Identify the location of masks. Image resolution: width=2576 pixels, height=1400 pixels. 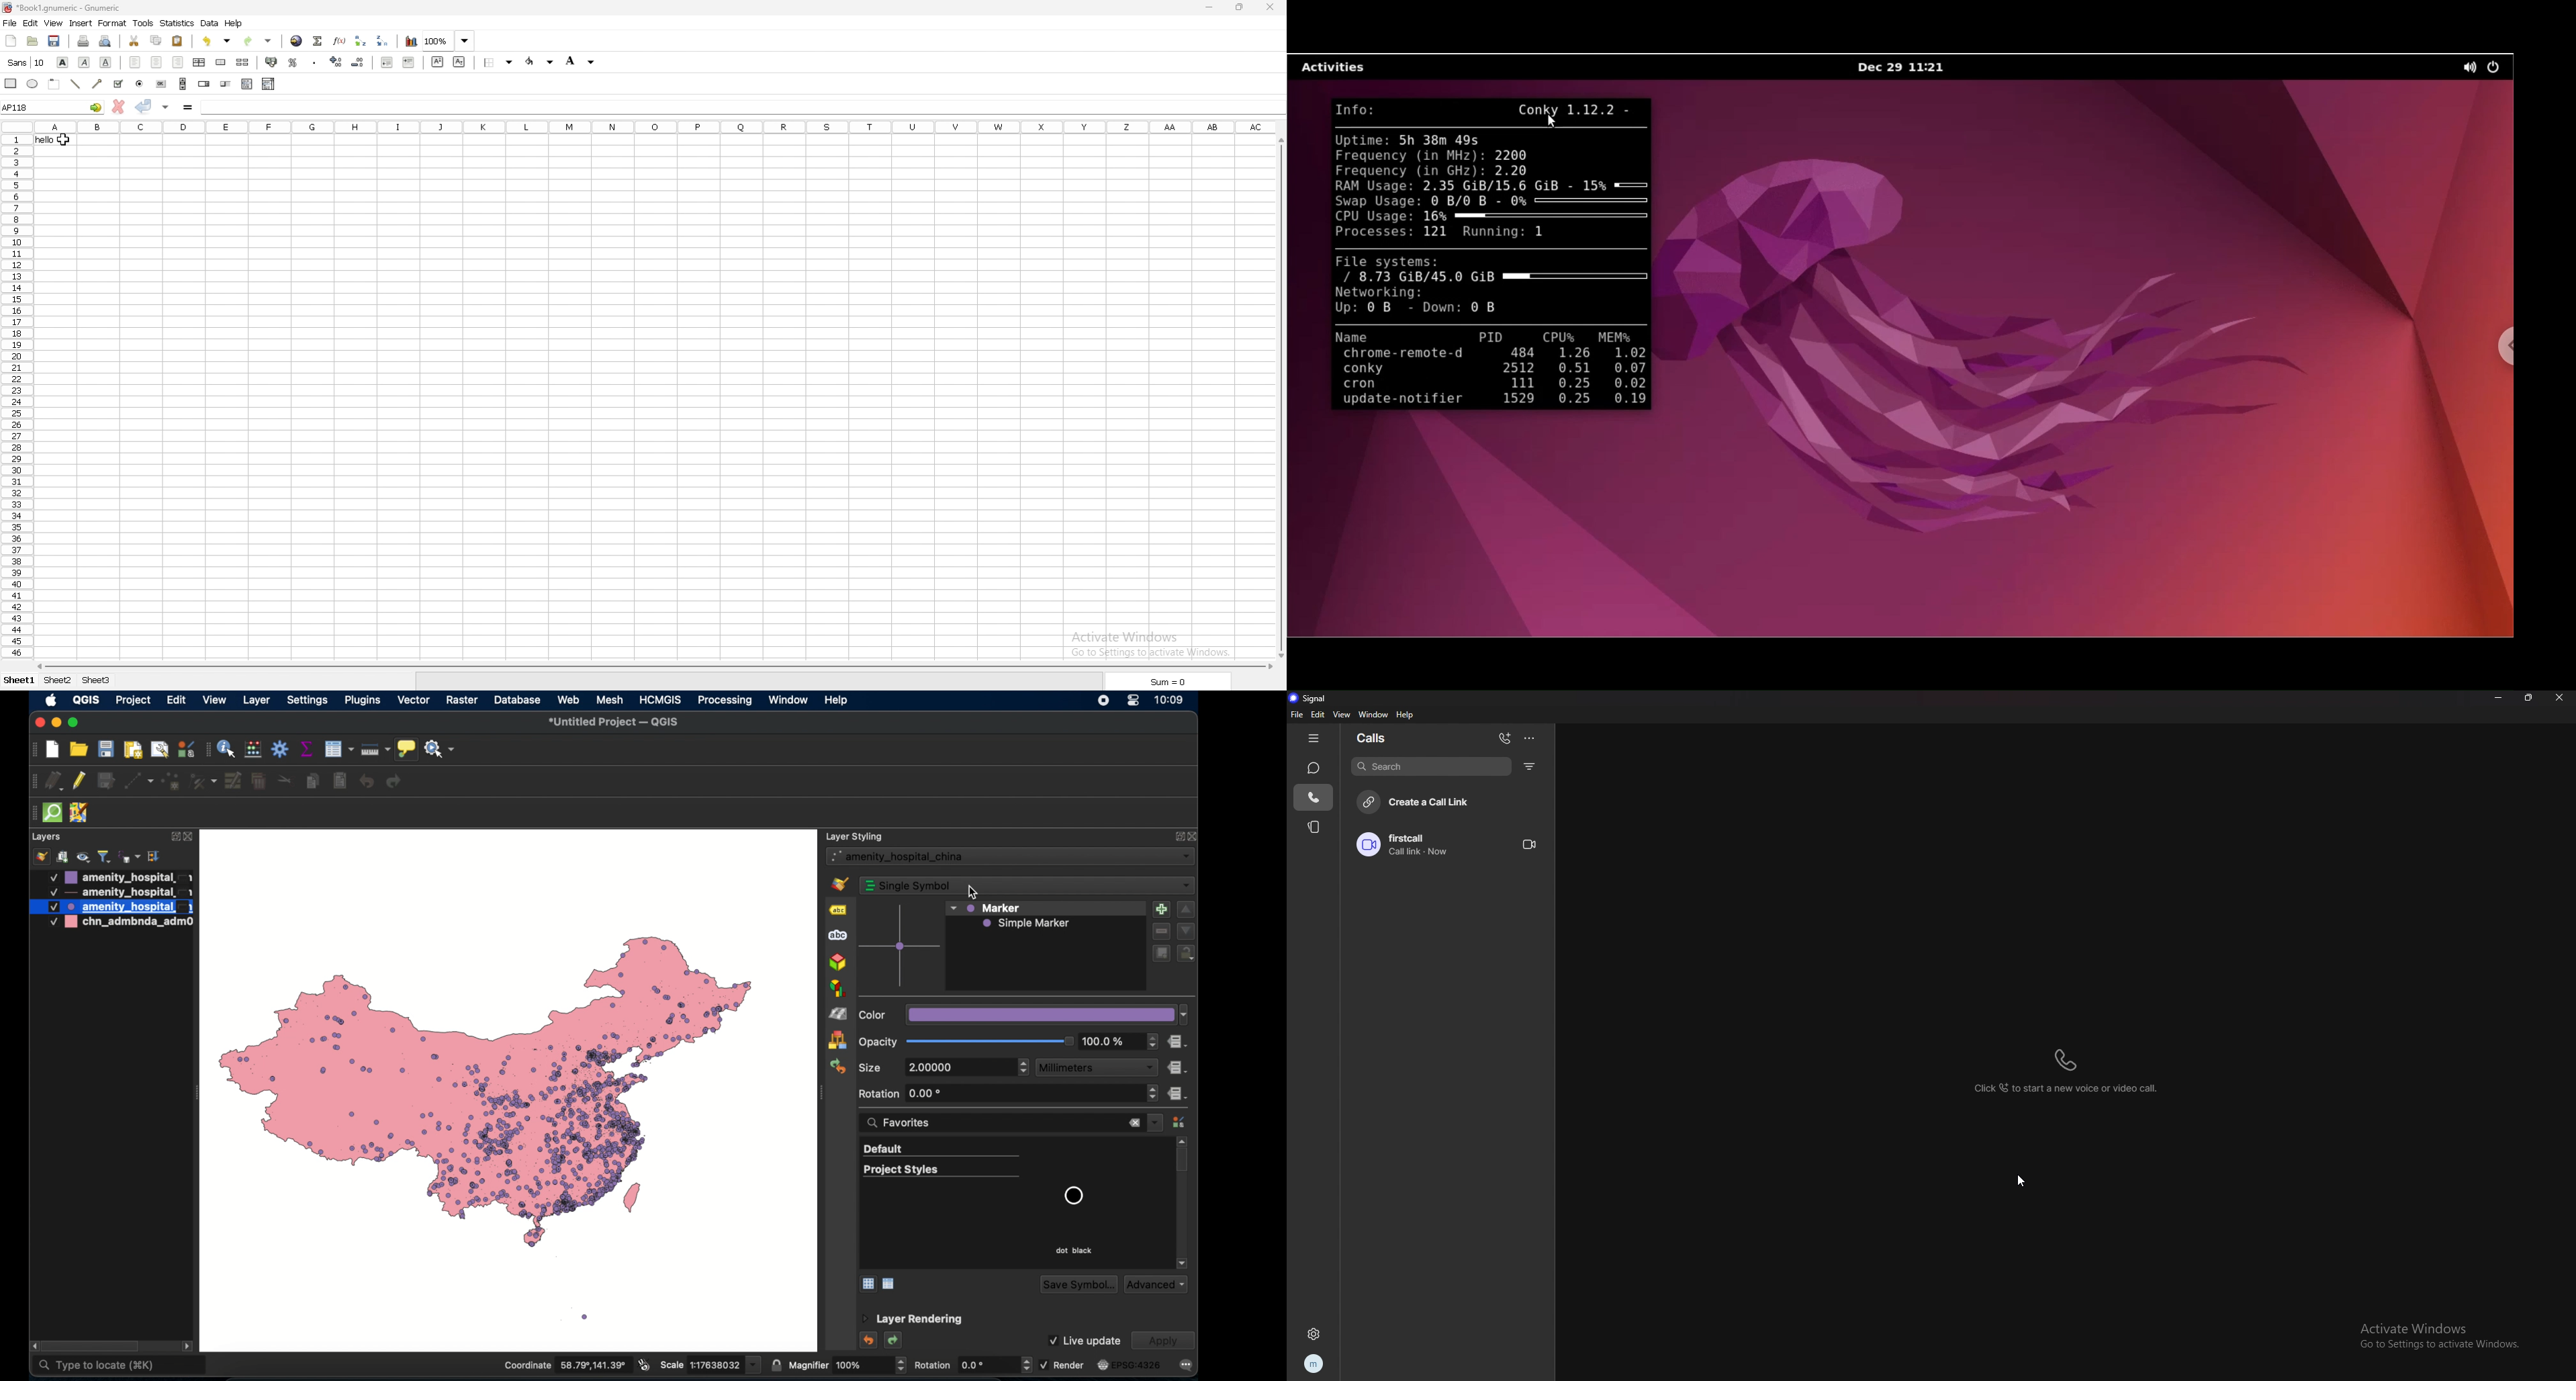
(838, 937).